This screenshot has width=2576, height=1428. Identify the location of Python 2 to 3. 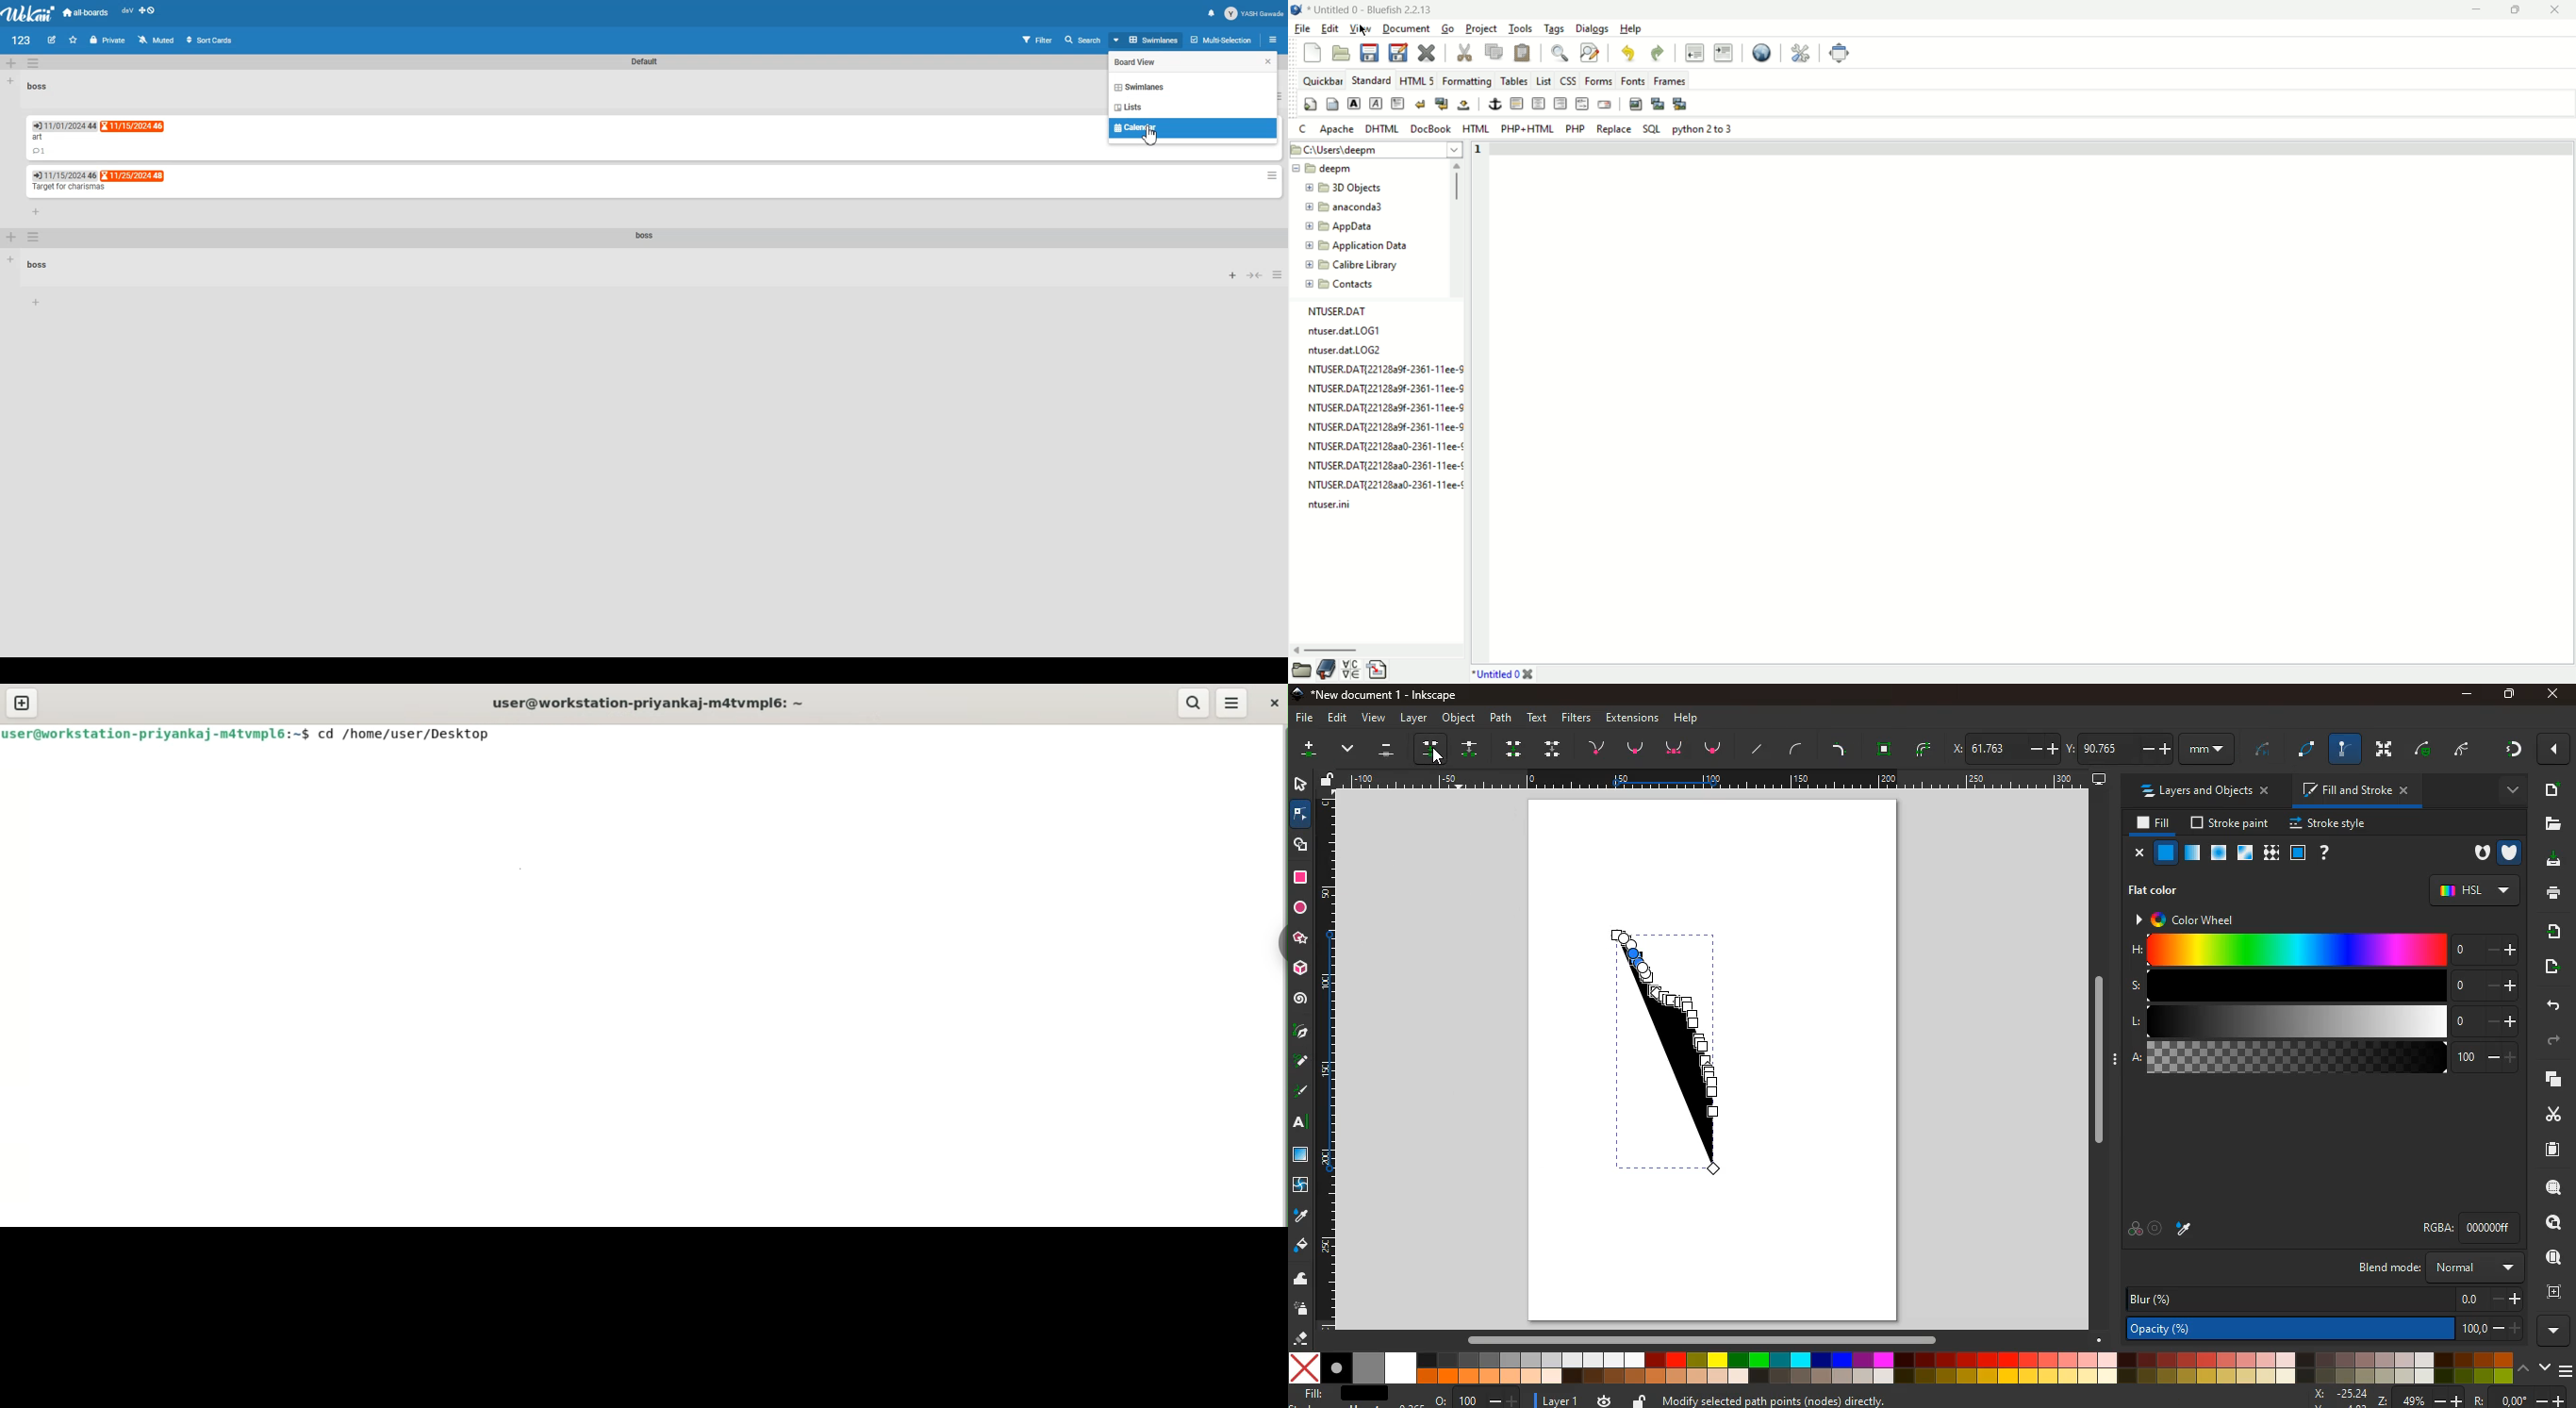
(1703, 128).